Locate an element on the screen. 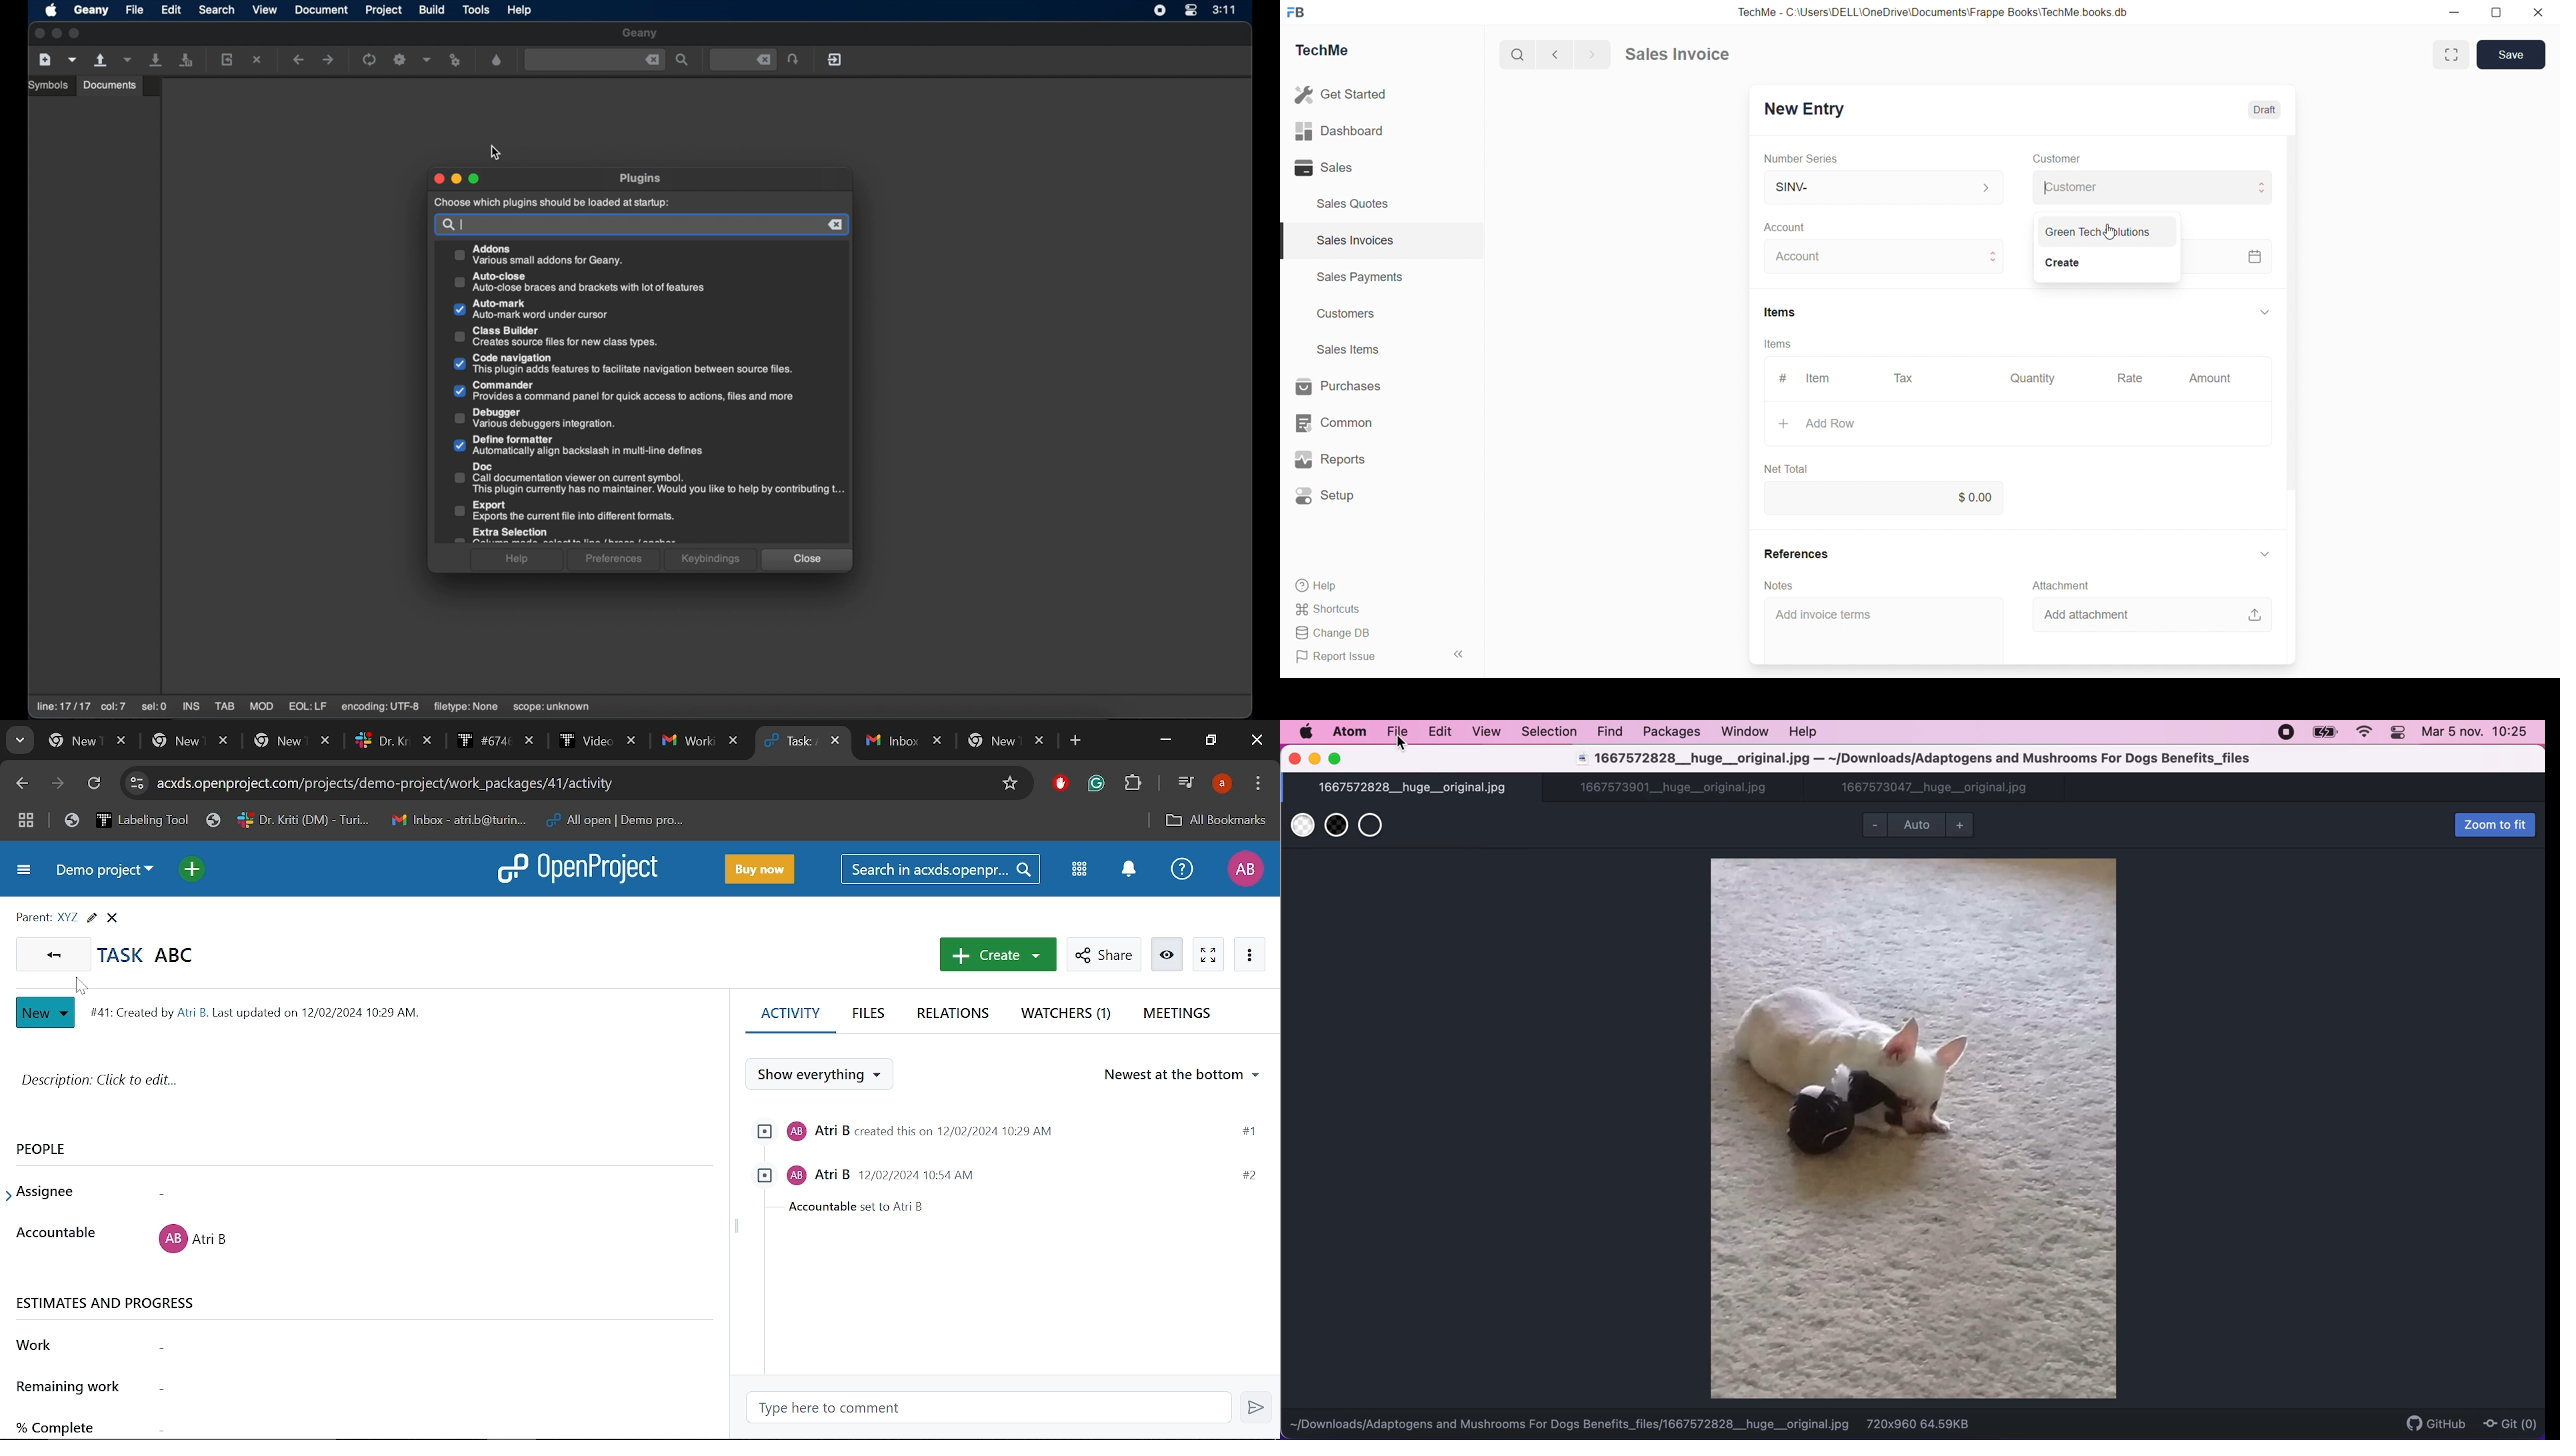  Refresh is located at coordinates (93, 784).